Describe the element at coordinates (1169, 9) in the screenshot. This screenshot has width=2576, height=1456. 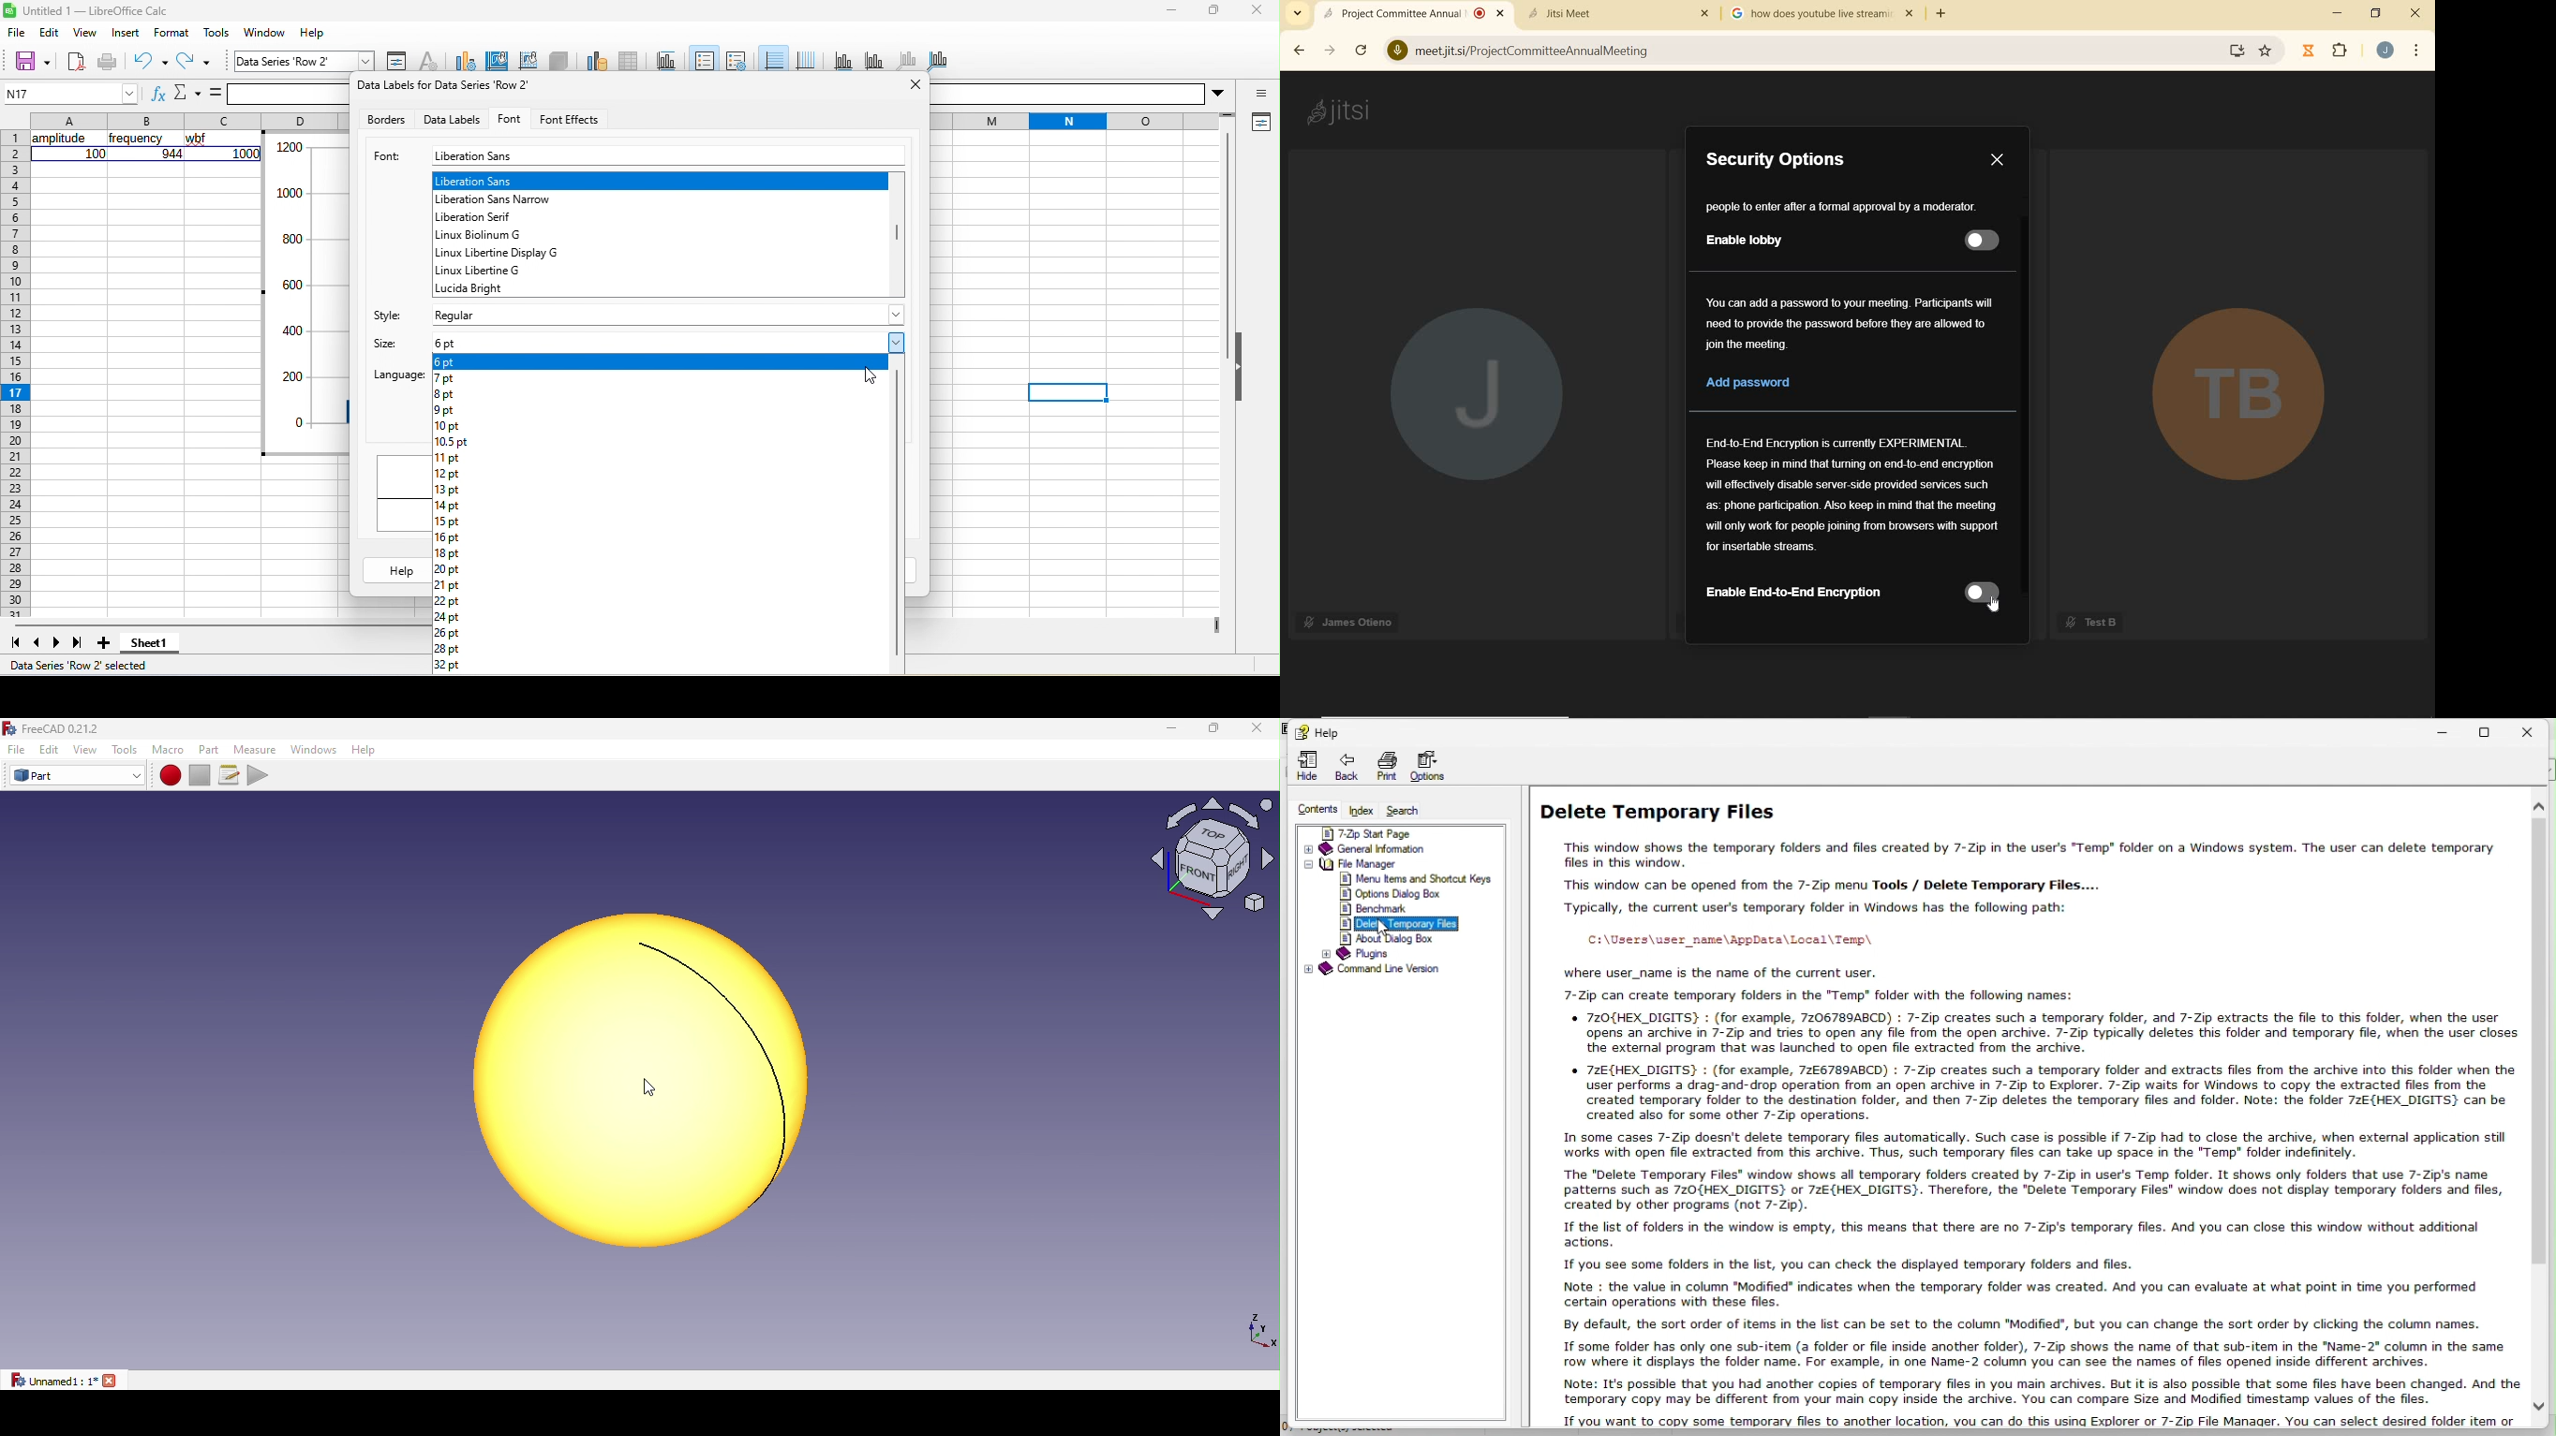
I see `minimize` at that location.